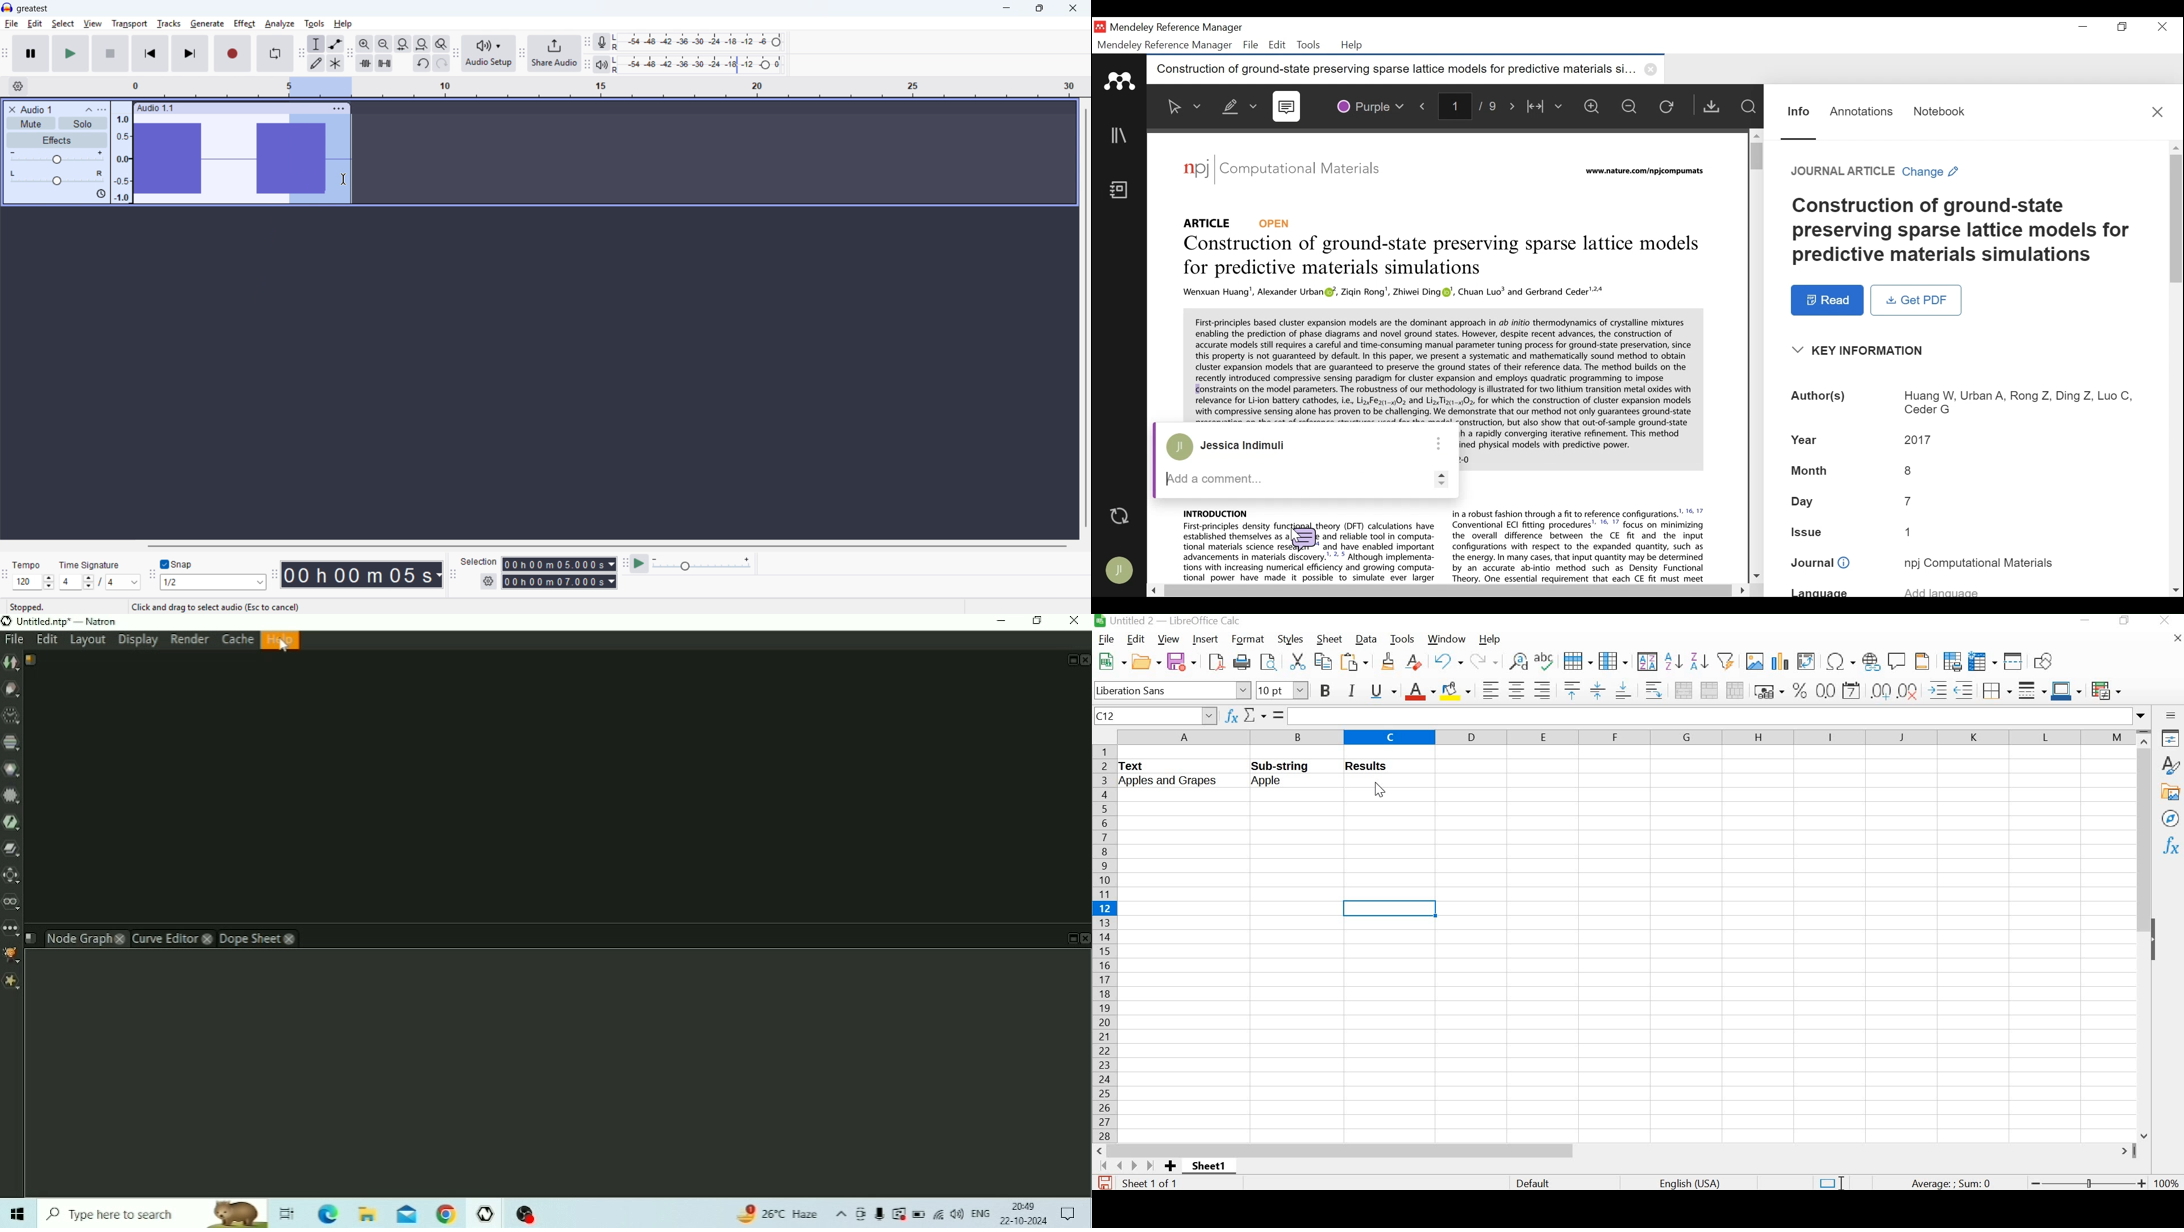 This screenshot has width=2184, height=1232. What do you see at coordinates (1100, 27) in the screenshot?
I see `Mendeley Desktop Icon` at bounding box center [1100, 27].